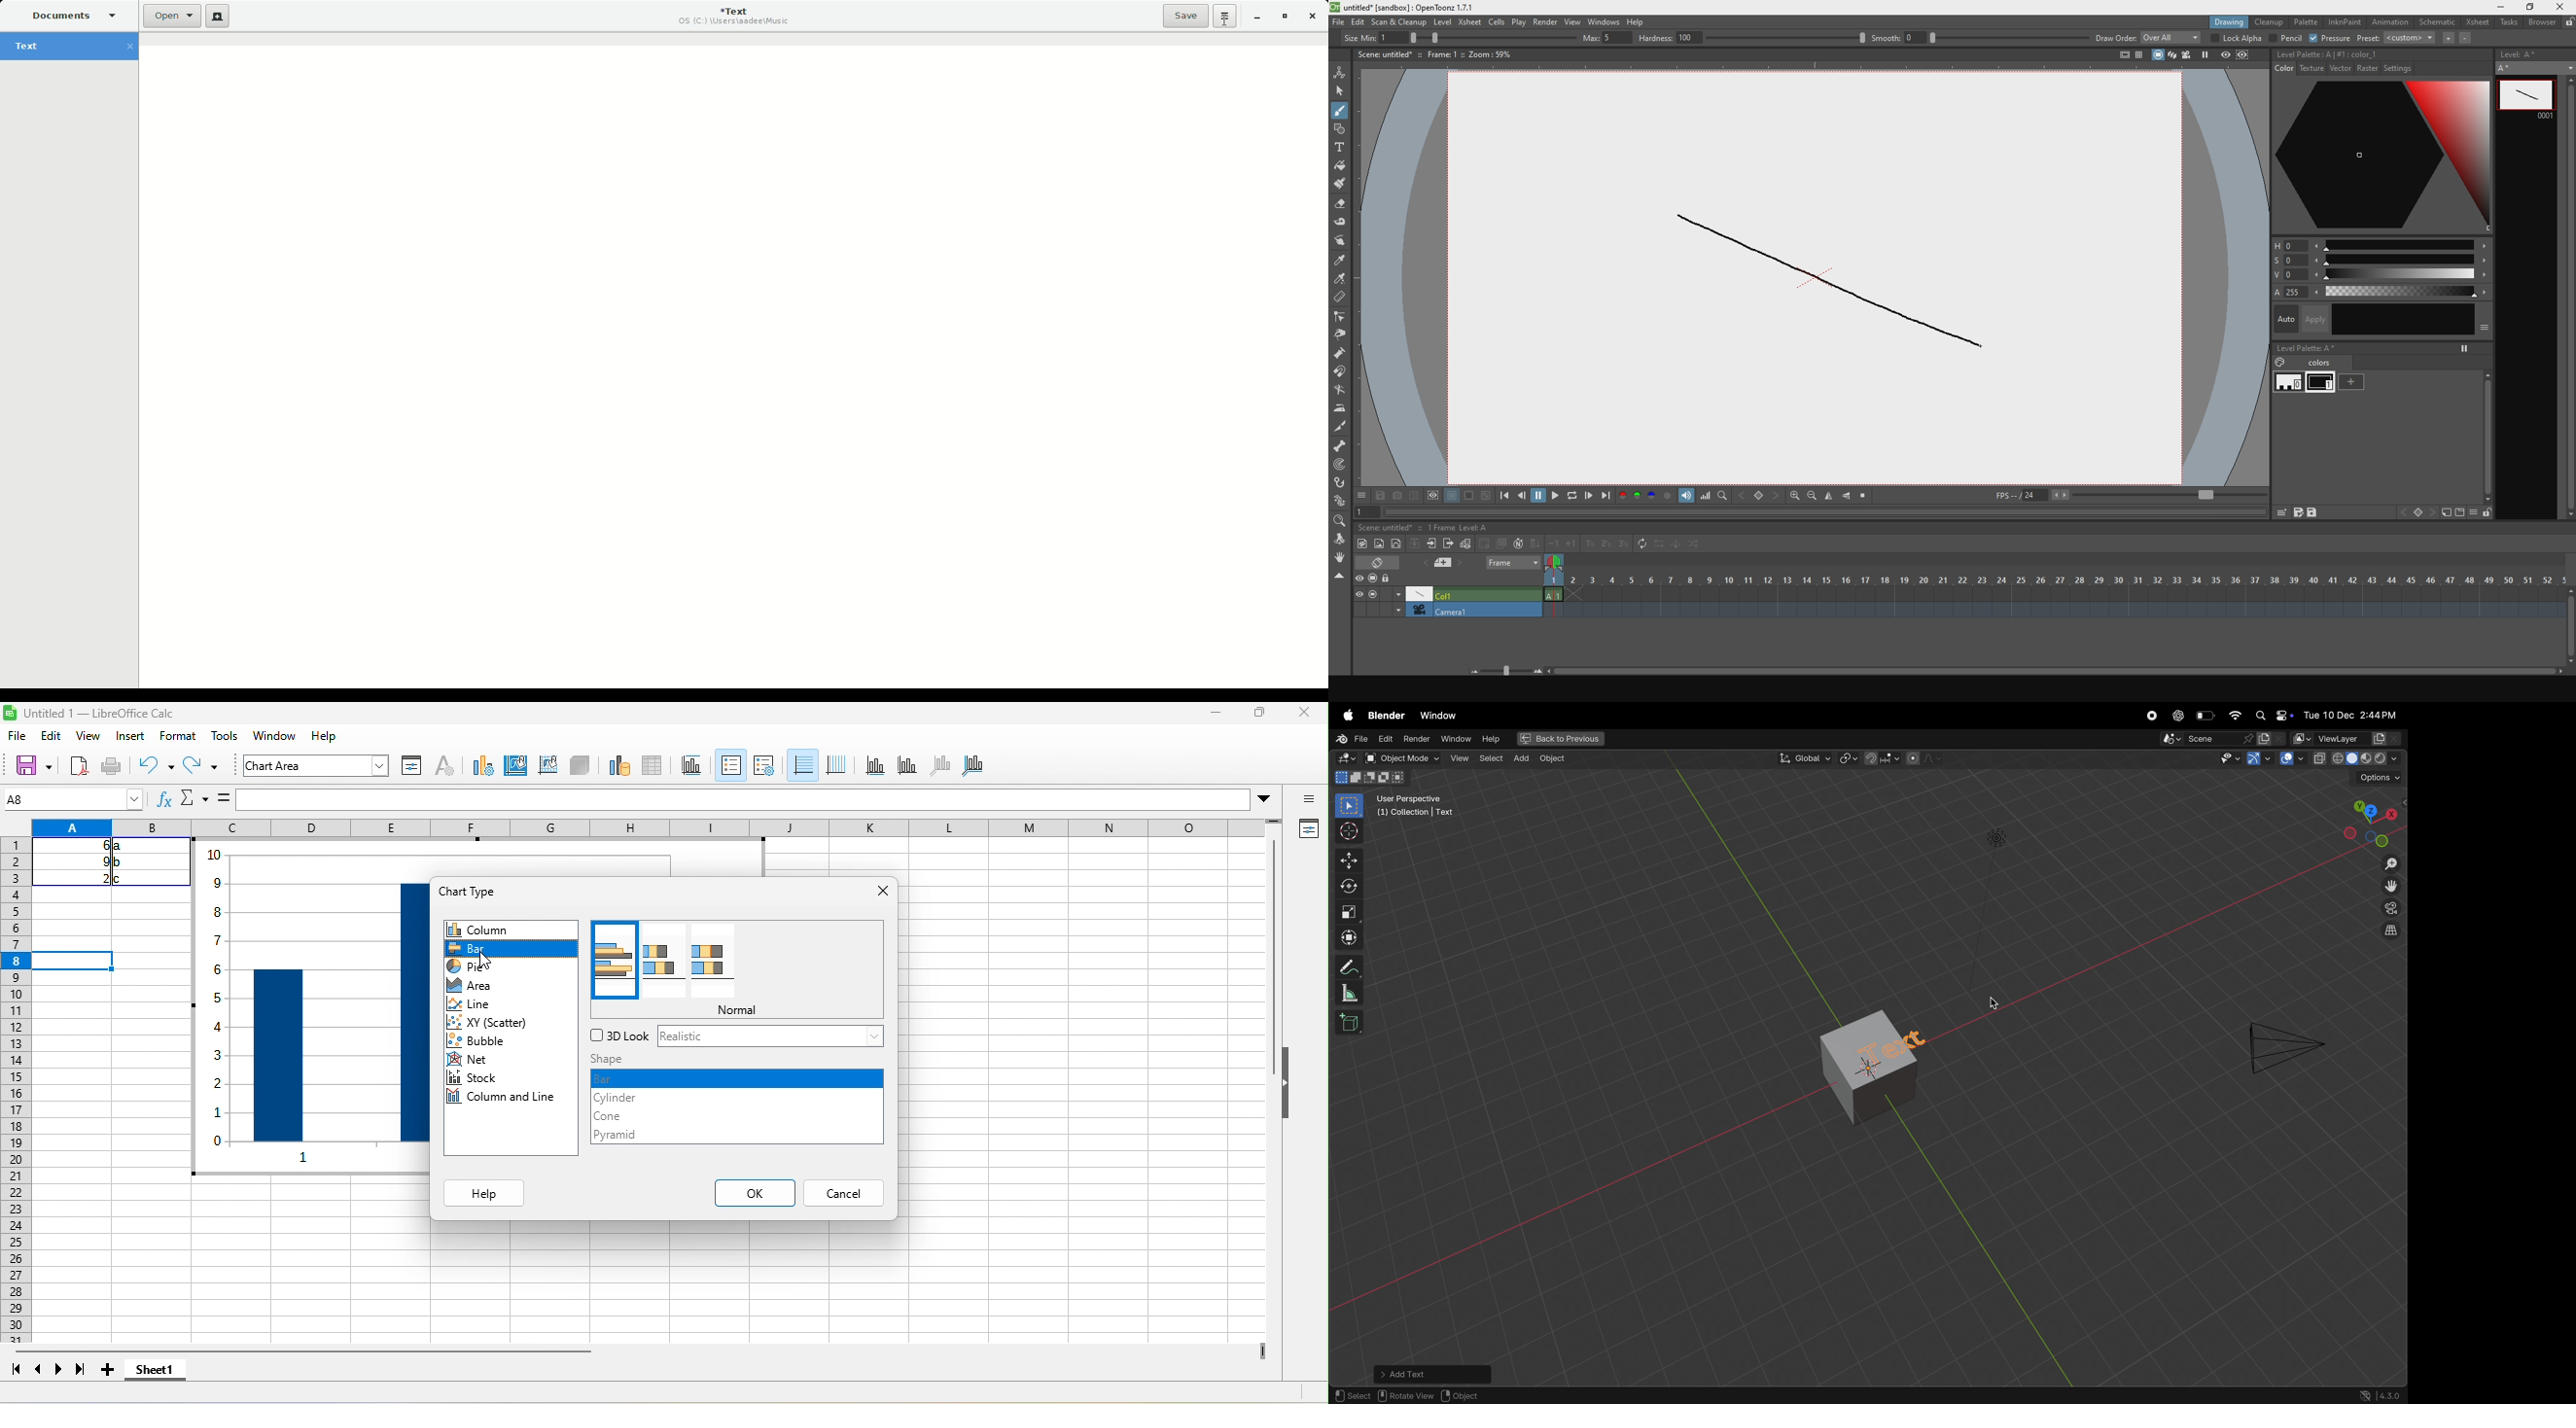  Describe the element at coordinates (269, 733) in the screenshot. I see `sheet` at that location.